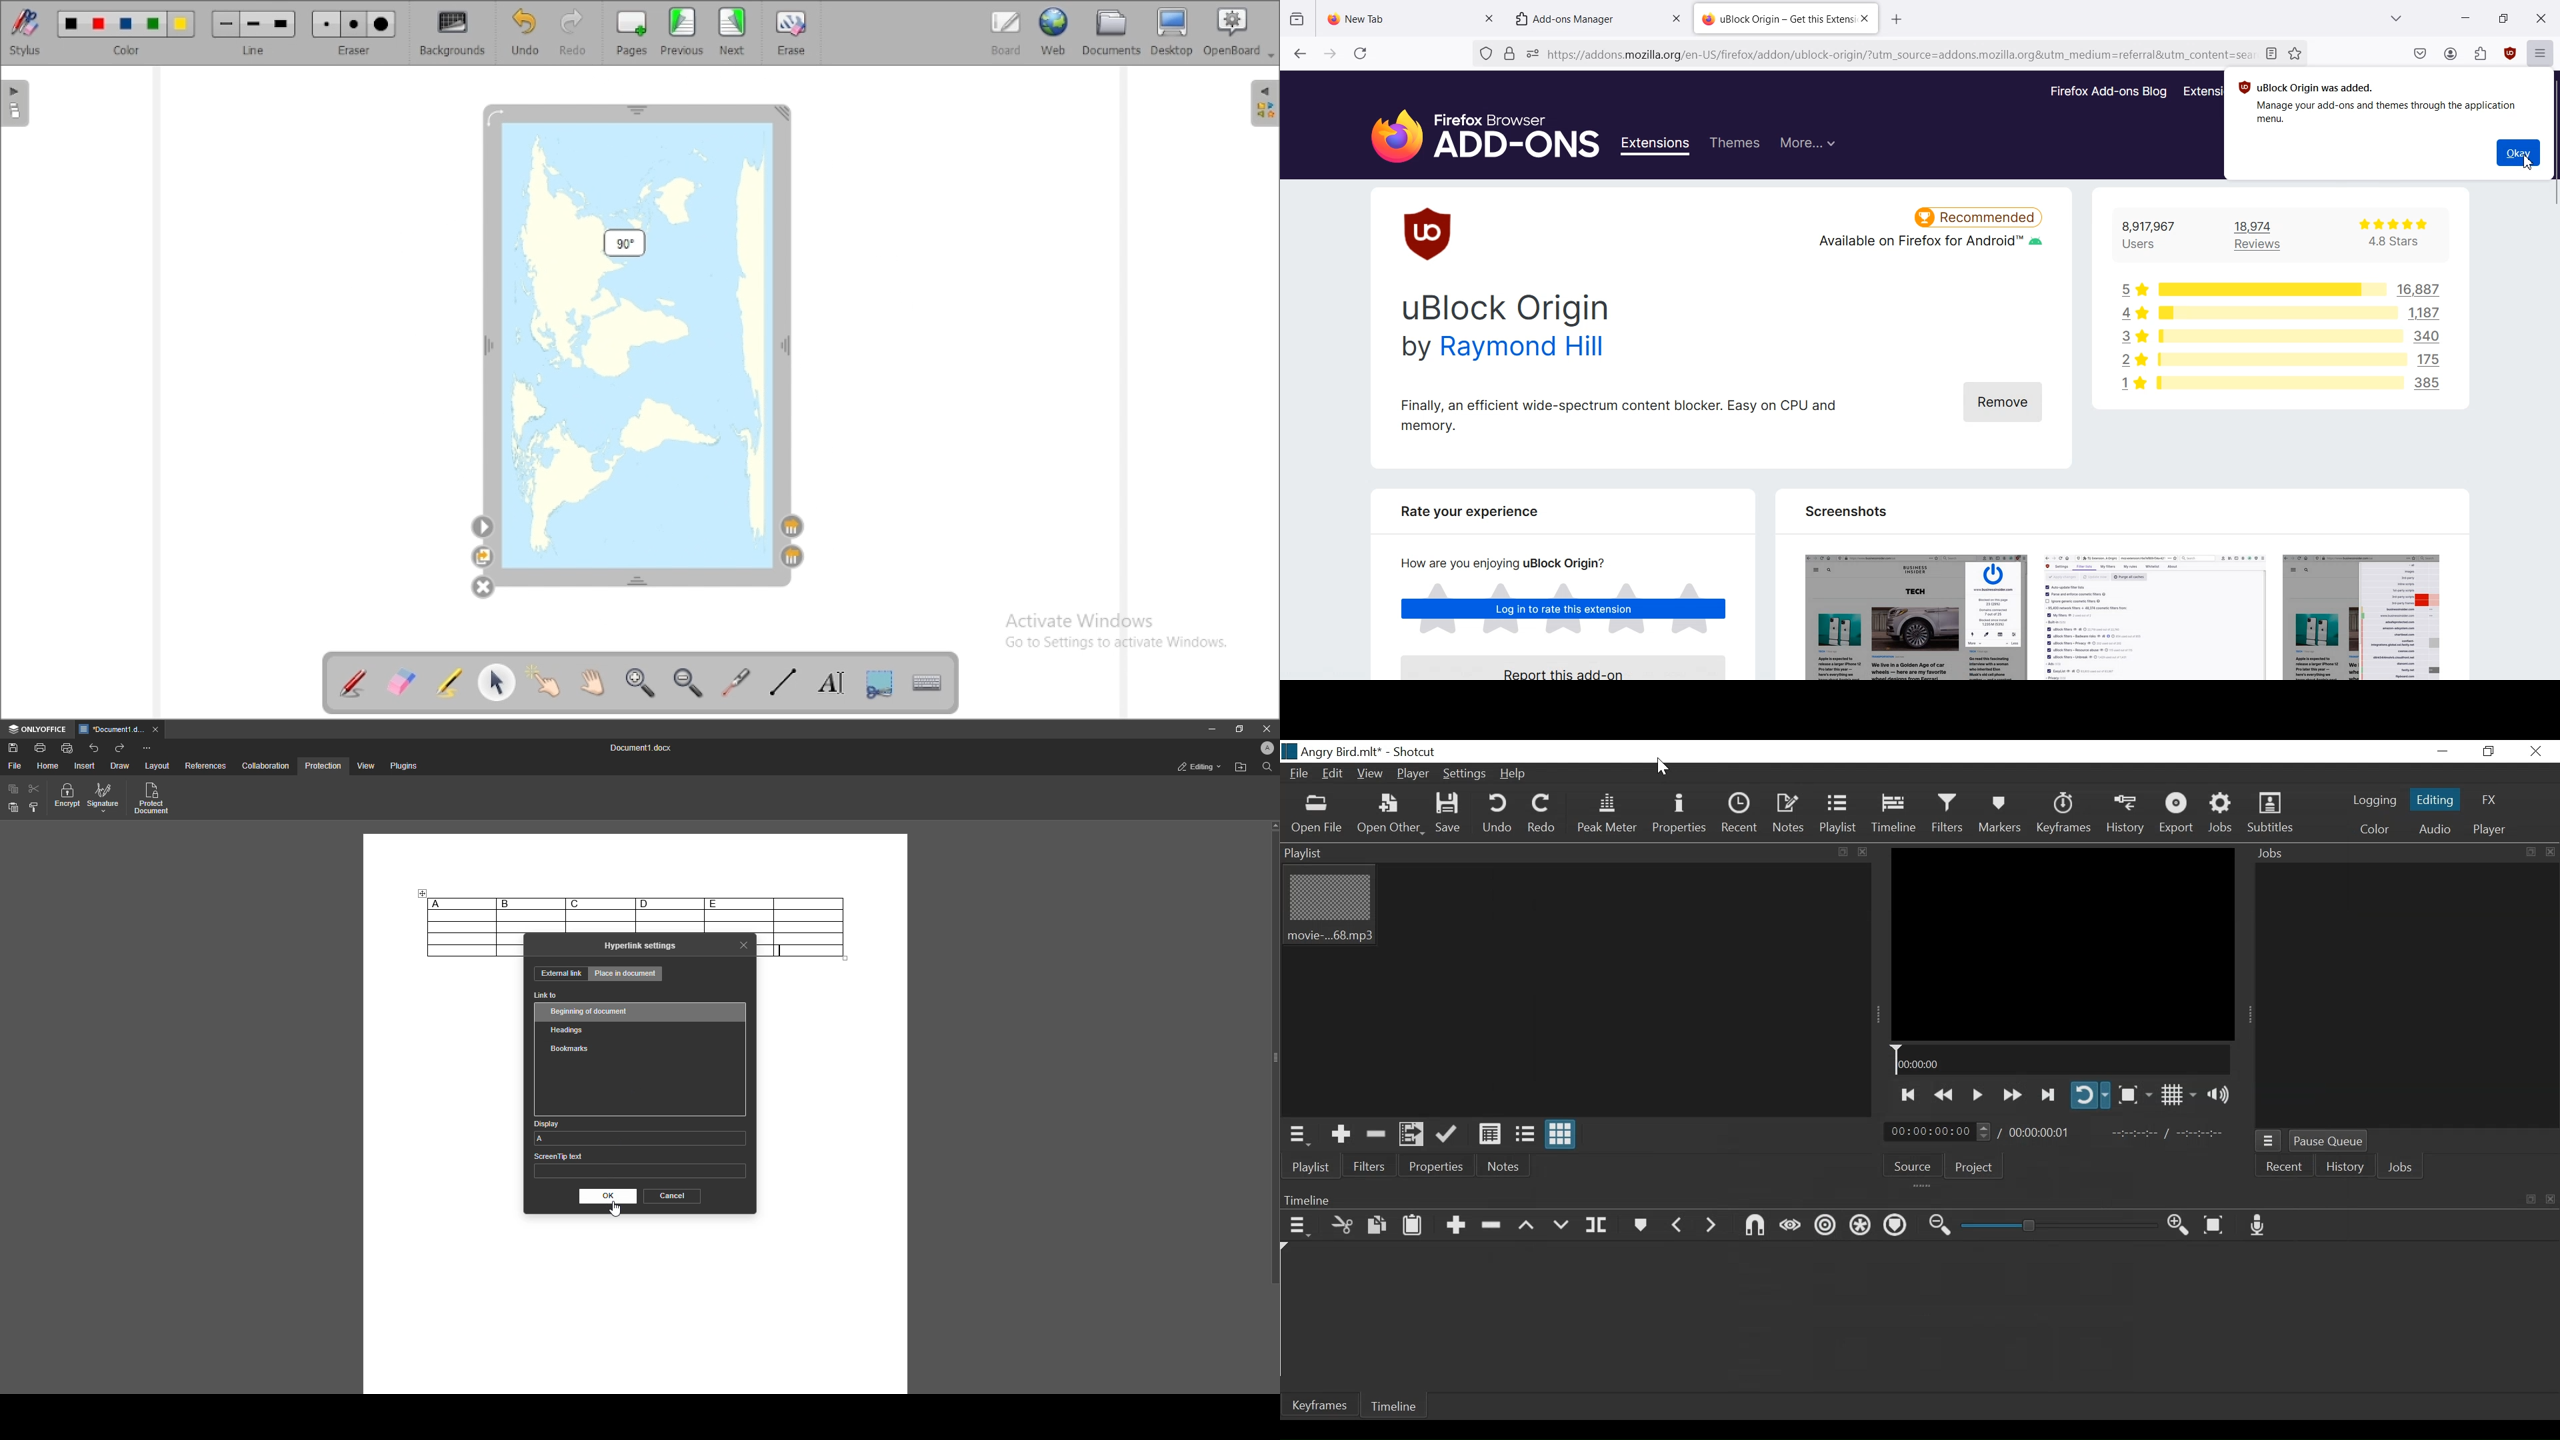 This screenshot has width=2576, height=1456. Describe the element at coordinates (2223, 815) in the screenshot. I see `Jobs` at that location.